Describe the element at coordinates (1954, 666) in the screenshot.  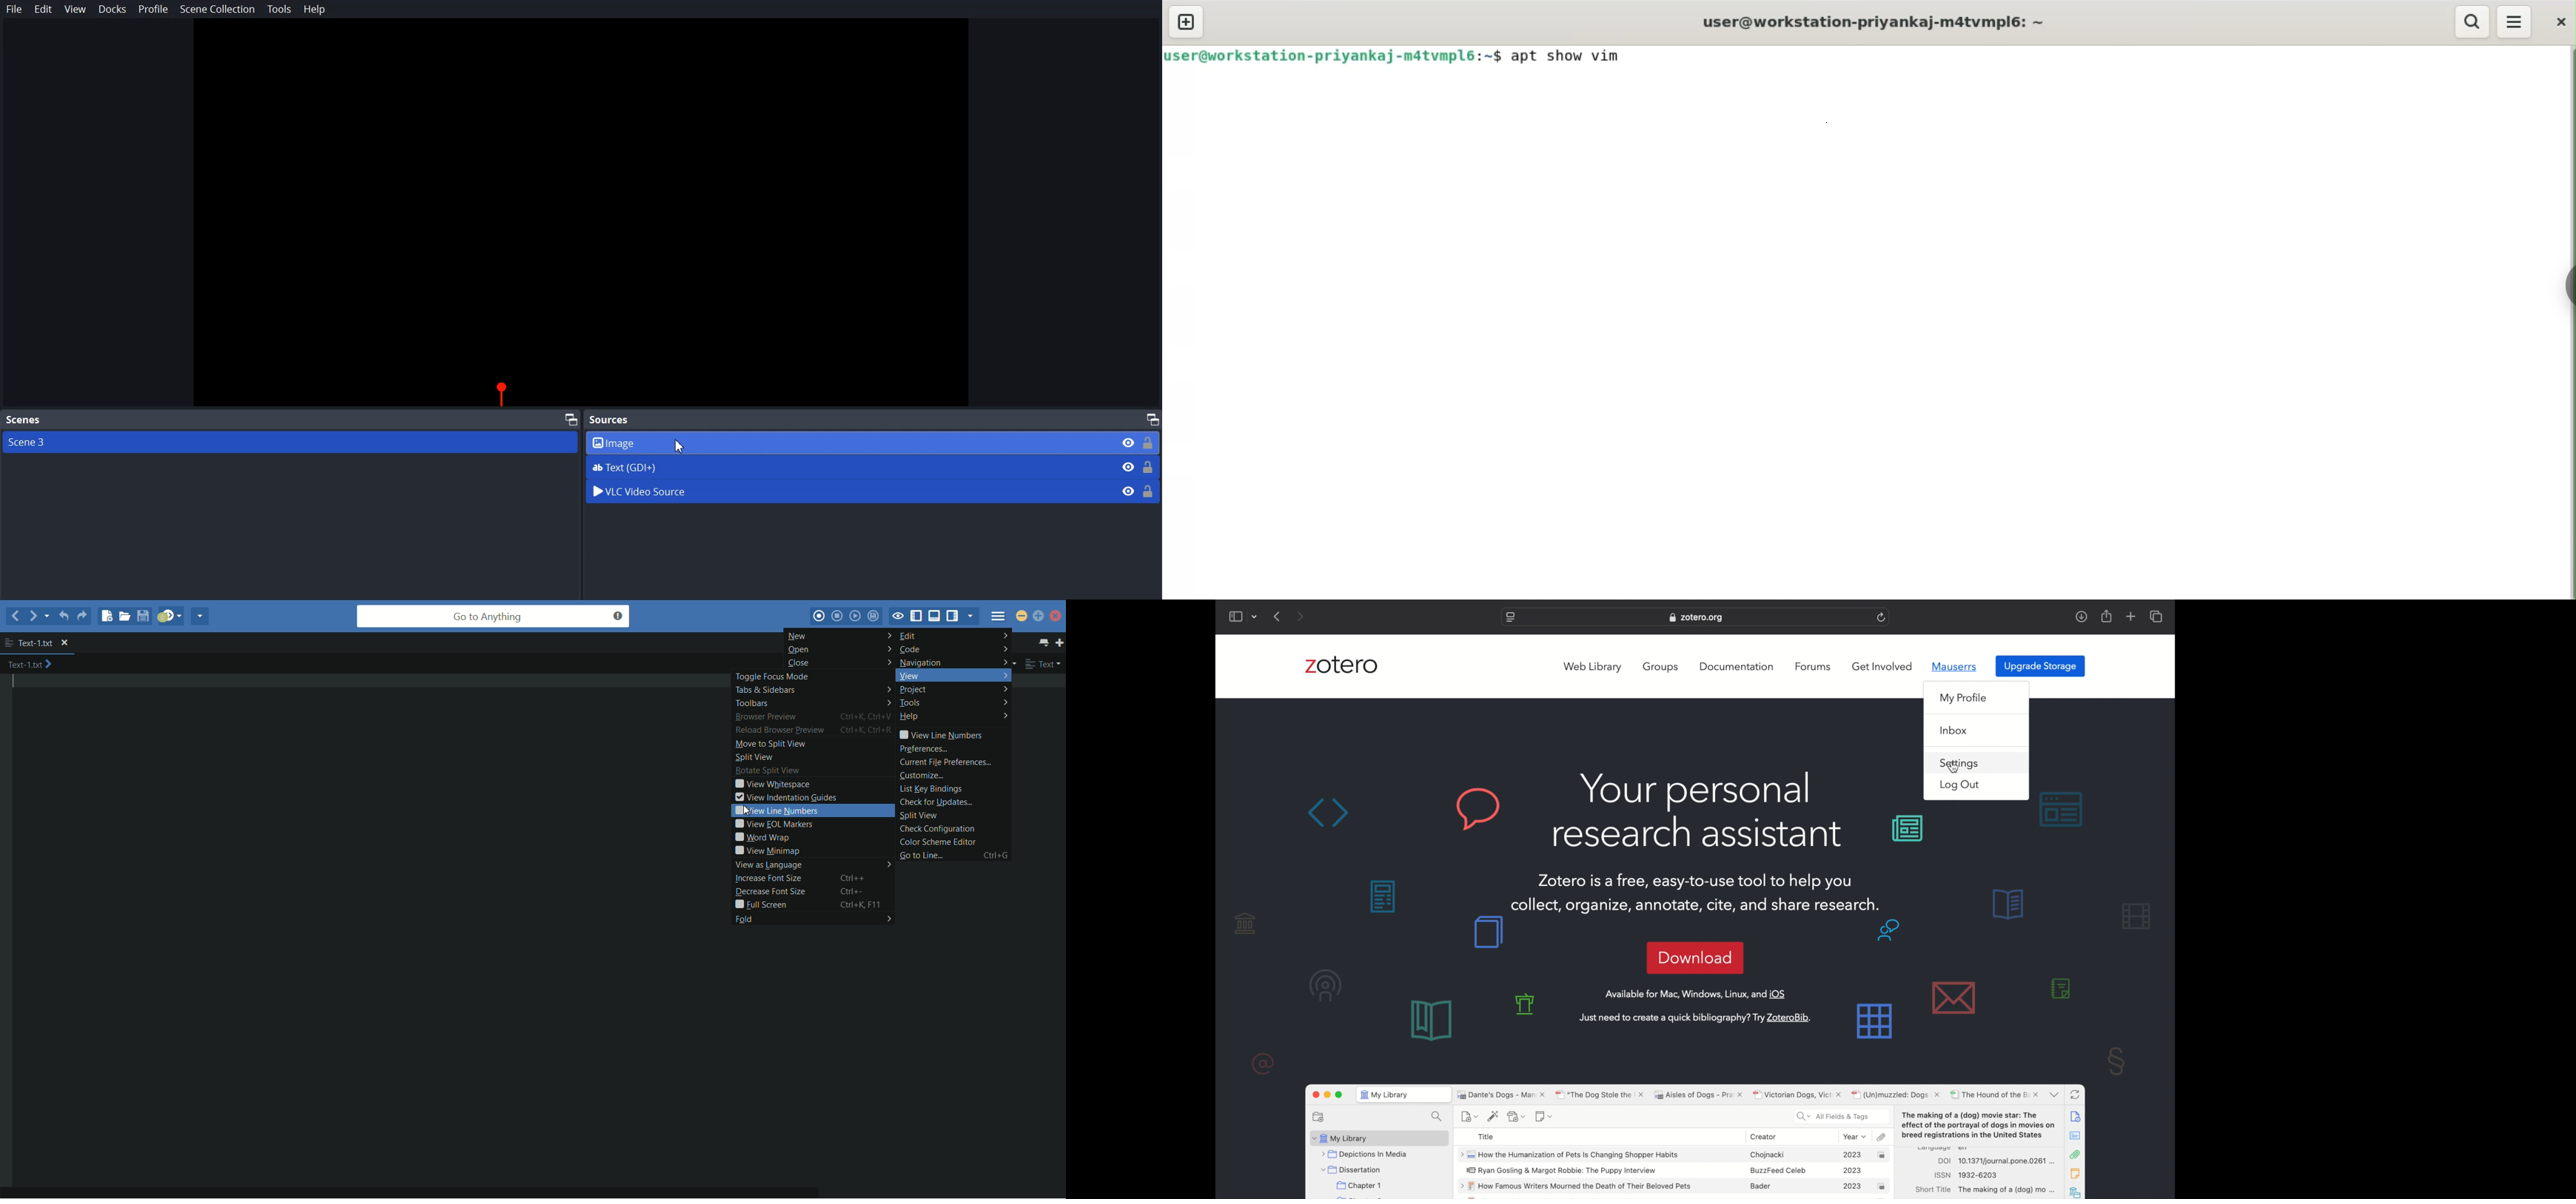
I see `mauserrs` at that location.